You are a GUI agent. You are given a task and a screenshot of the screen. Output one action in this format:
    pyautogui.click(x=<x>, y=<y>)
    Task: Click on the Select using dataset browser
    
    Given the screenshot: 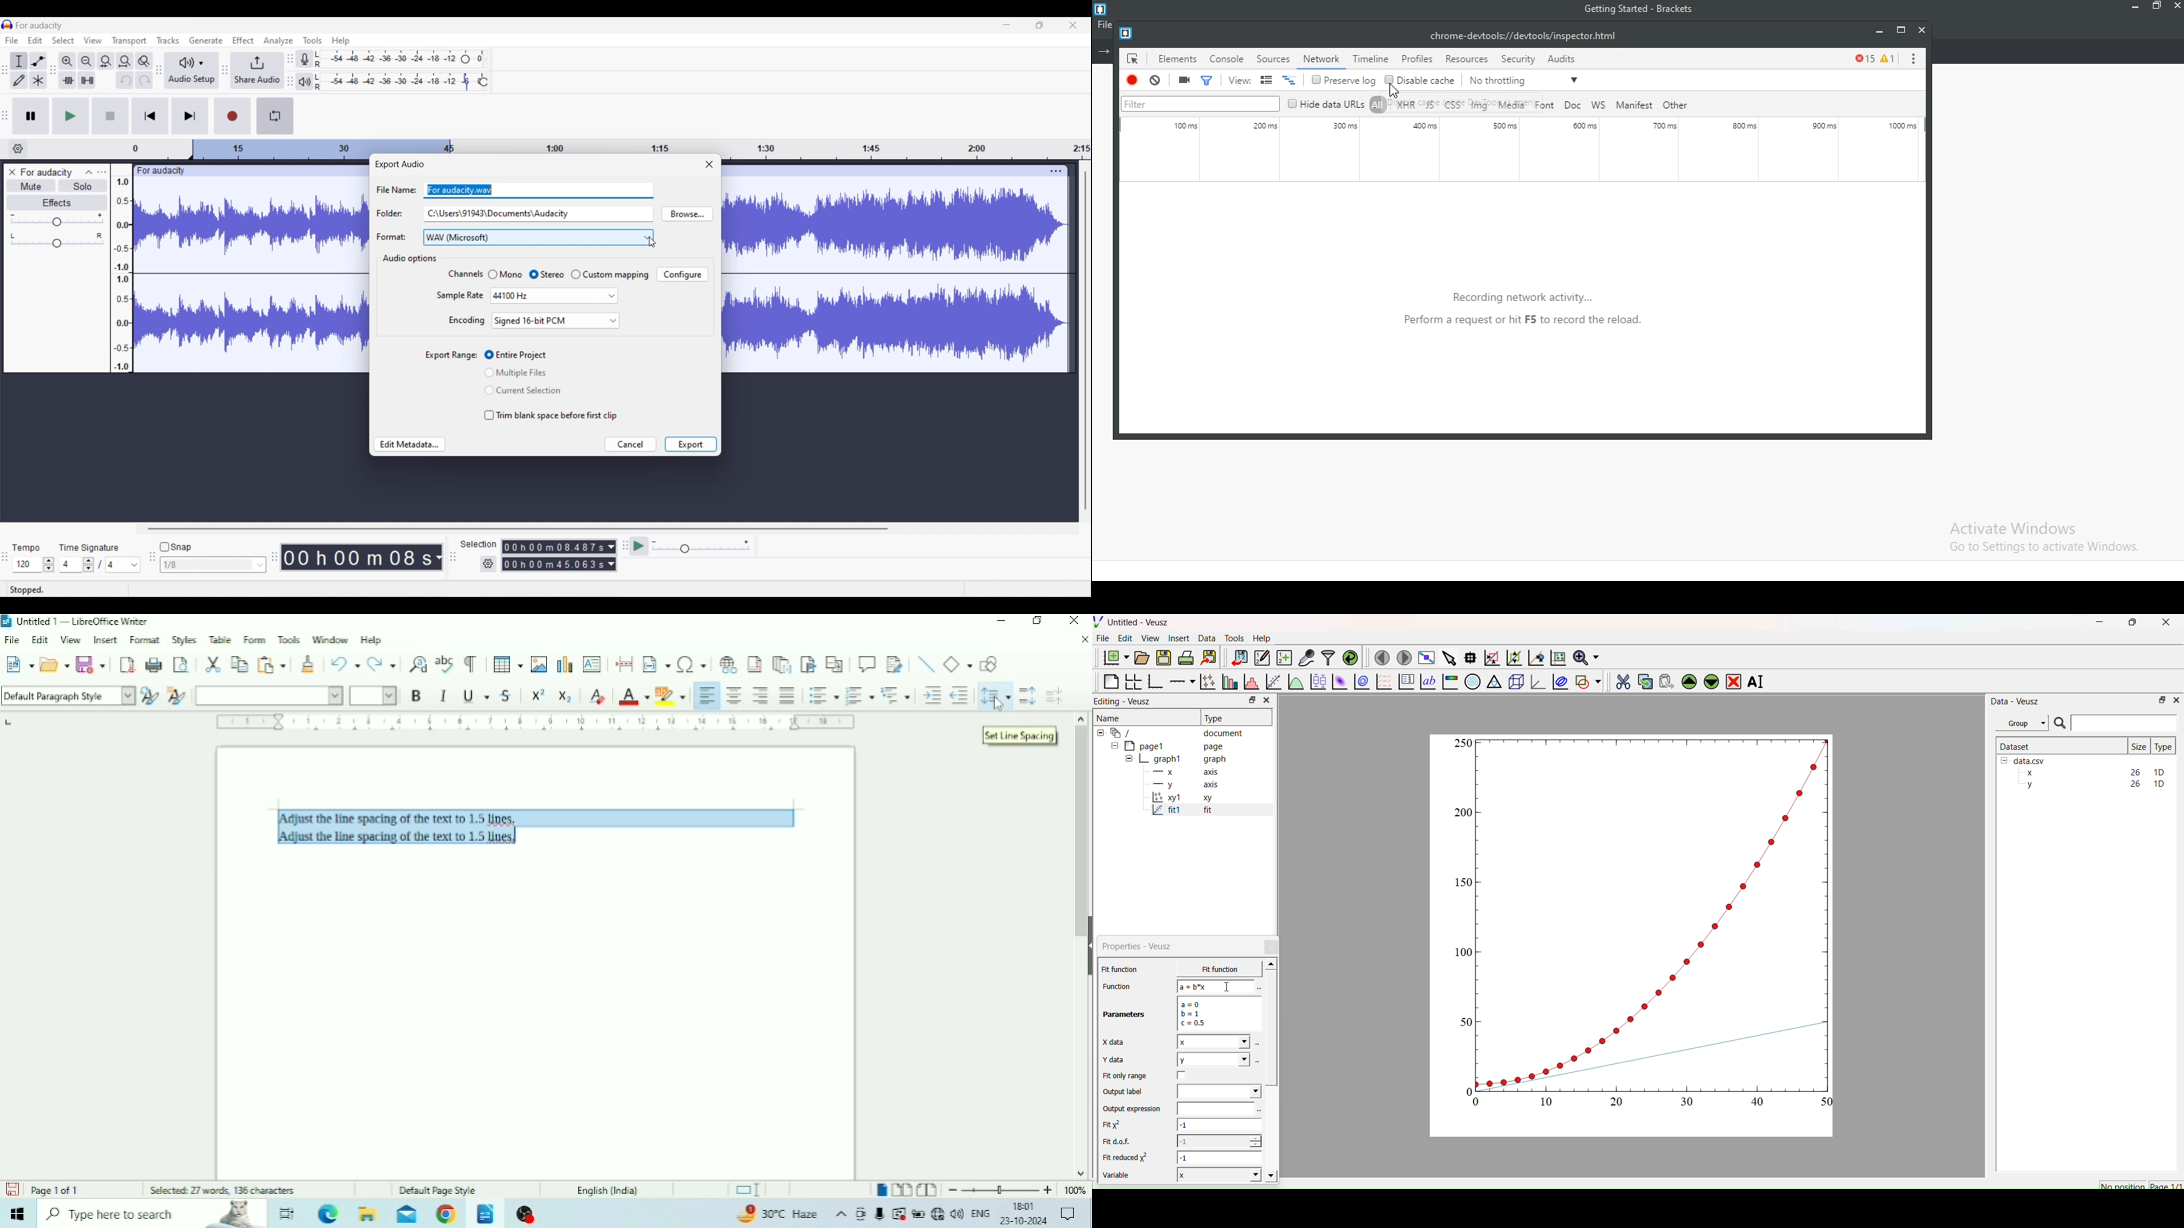 What is the action you would take?
    pyautogui.click(x=1258, y=1046)
    